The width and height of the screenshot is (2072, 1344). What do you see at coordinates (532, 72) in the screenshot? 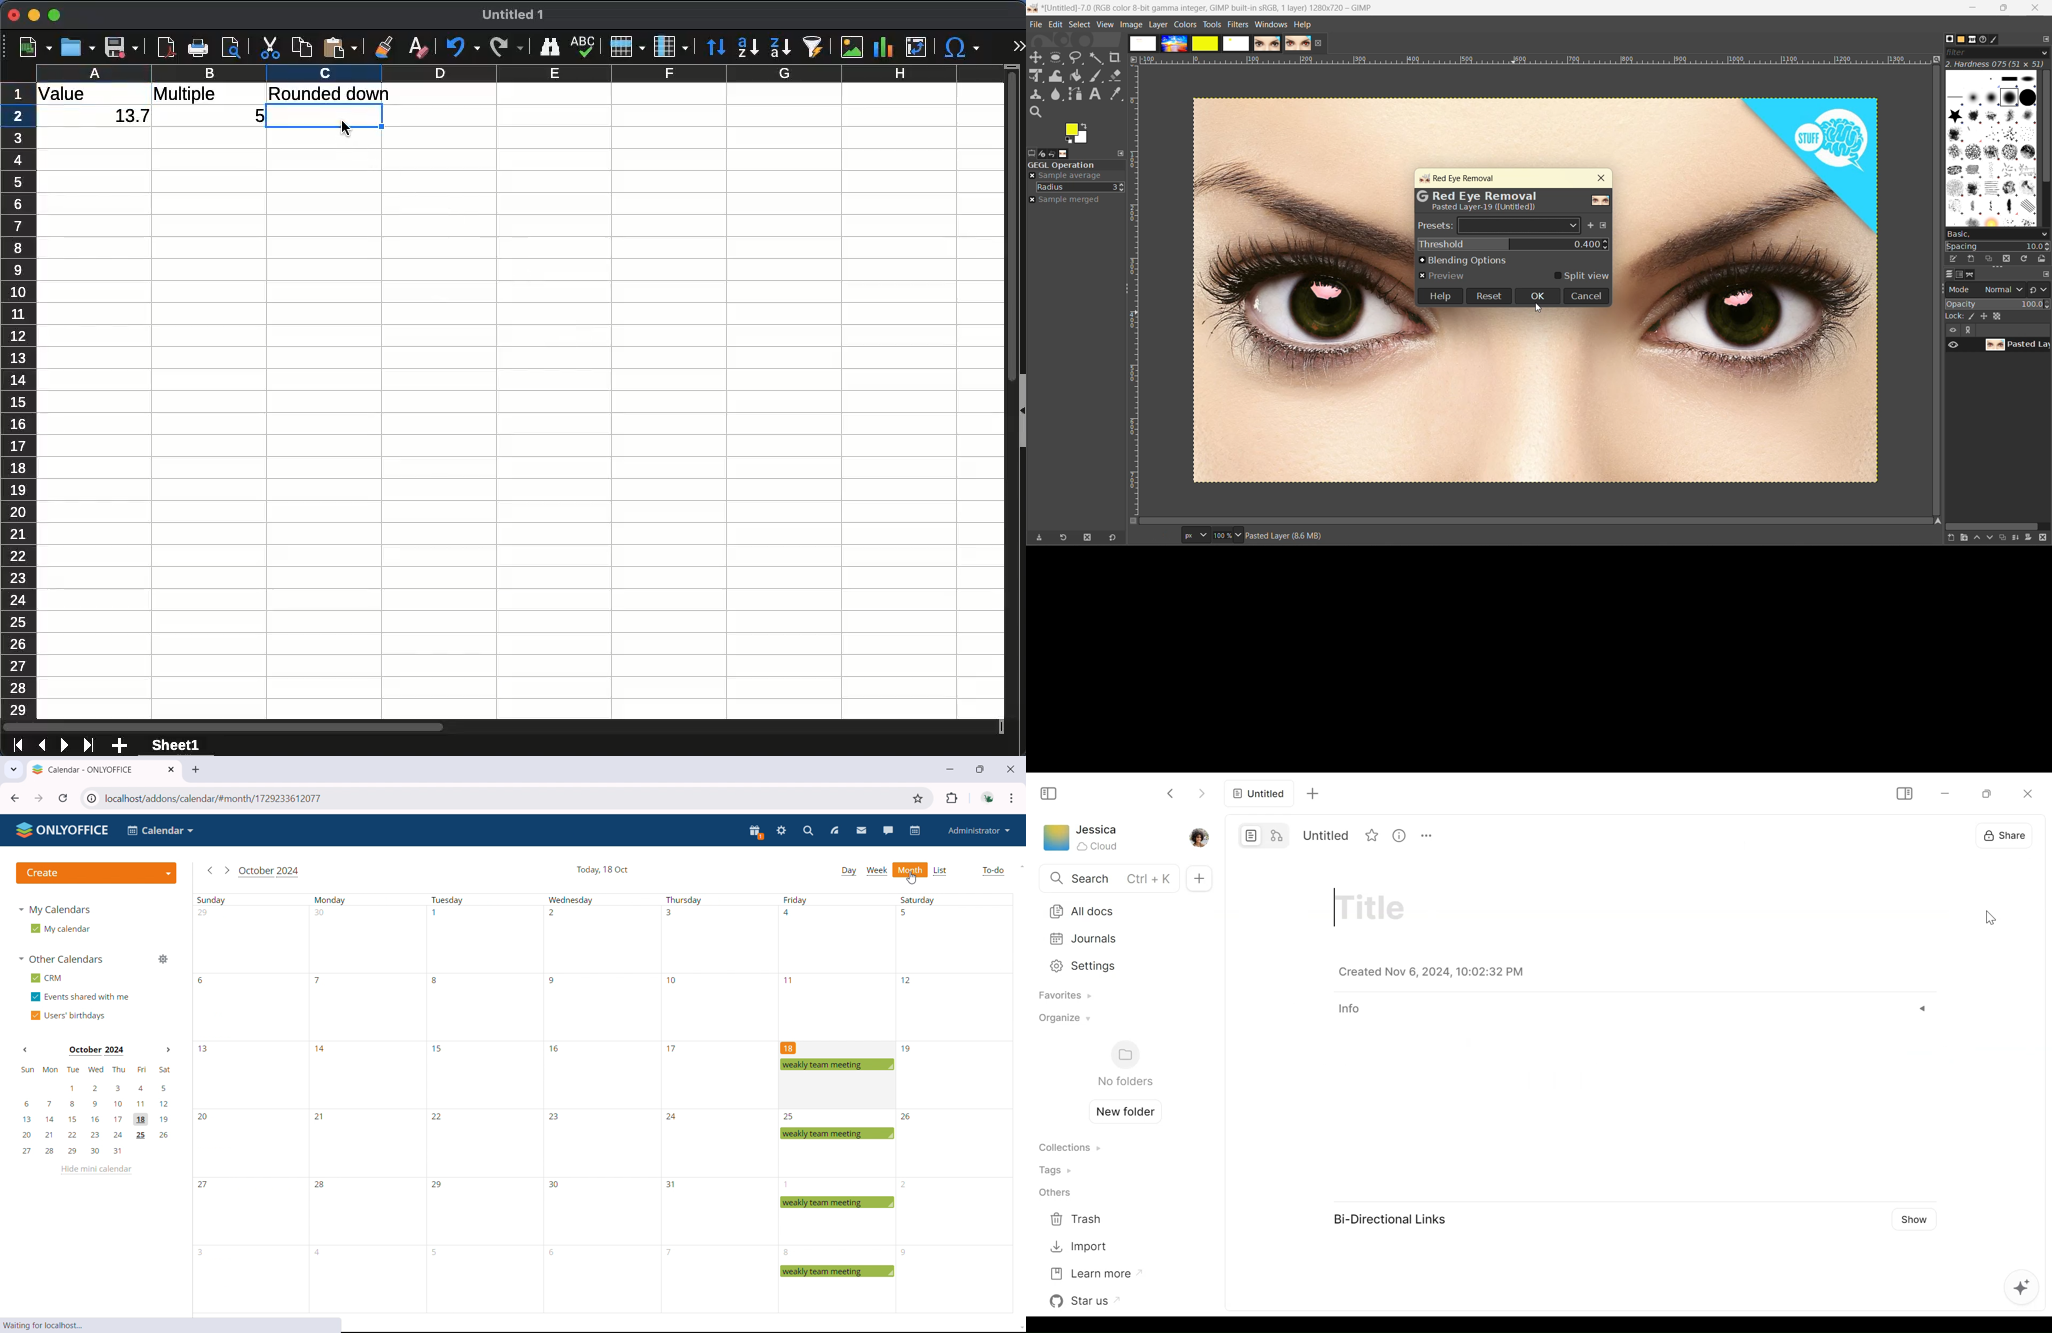
I see `column` at bounding box center [532, 72].